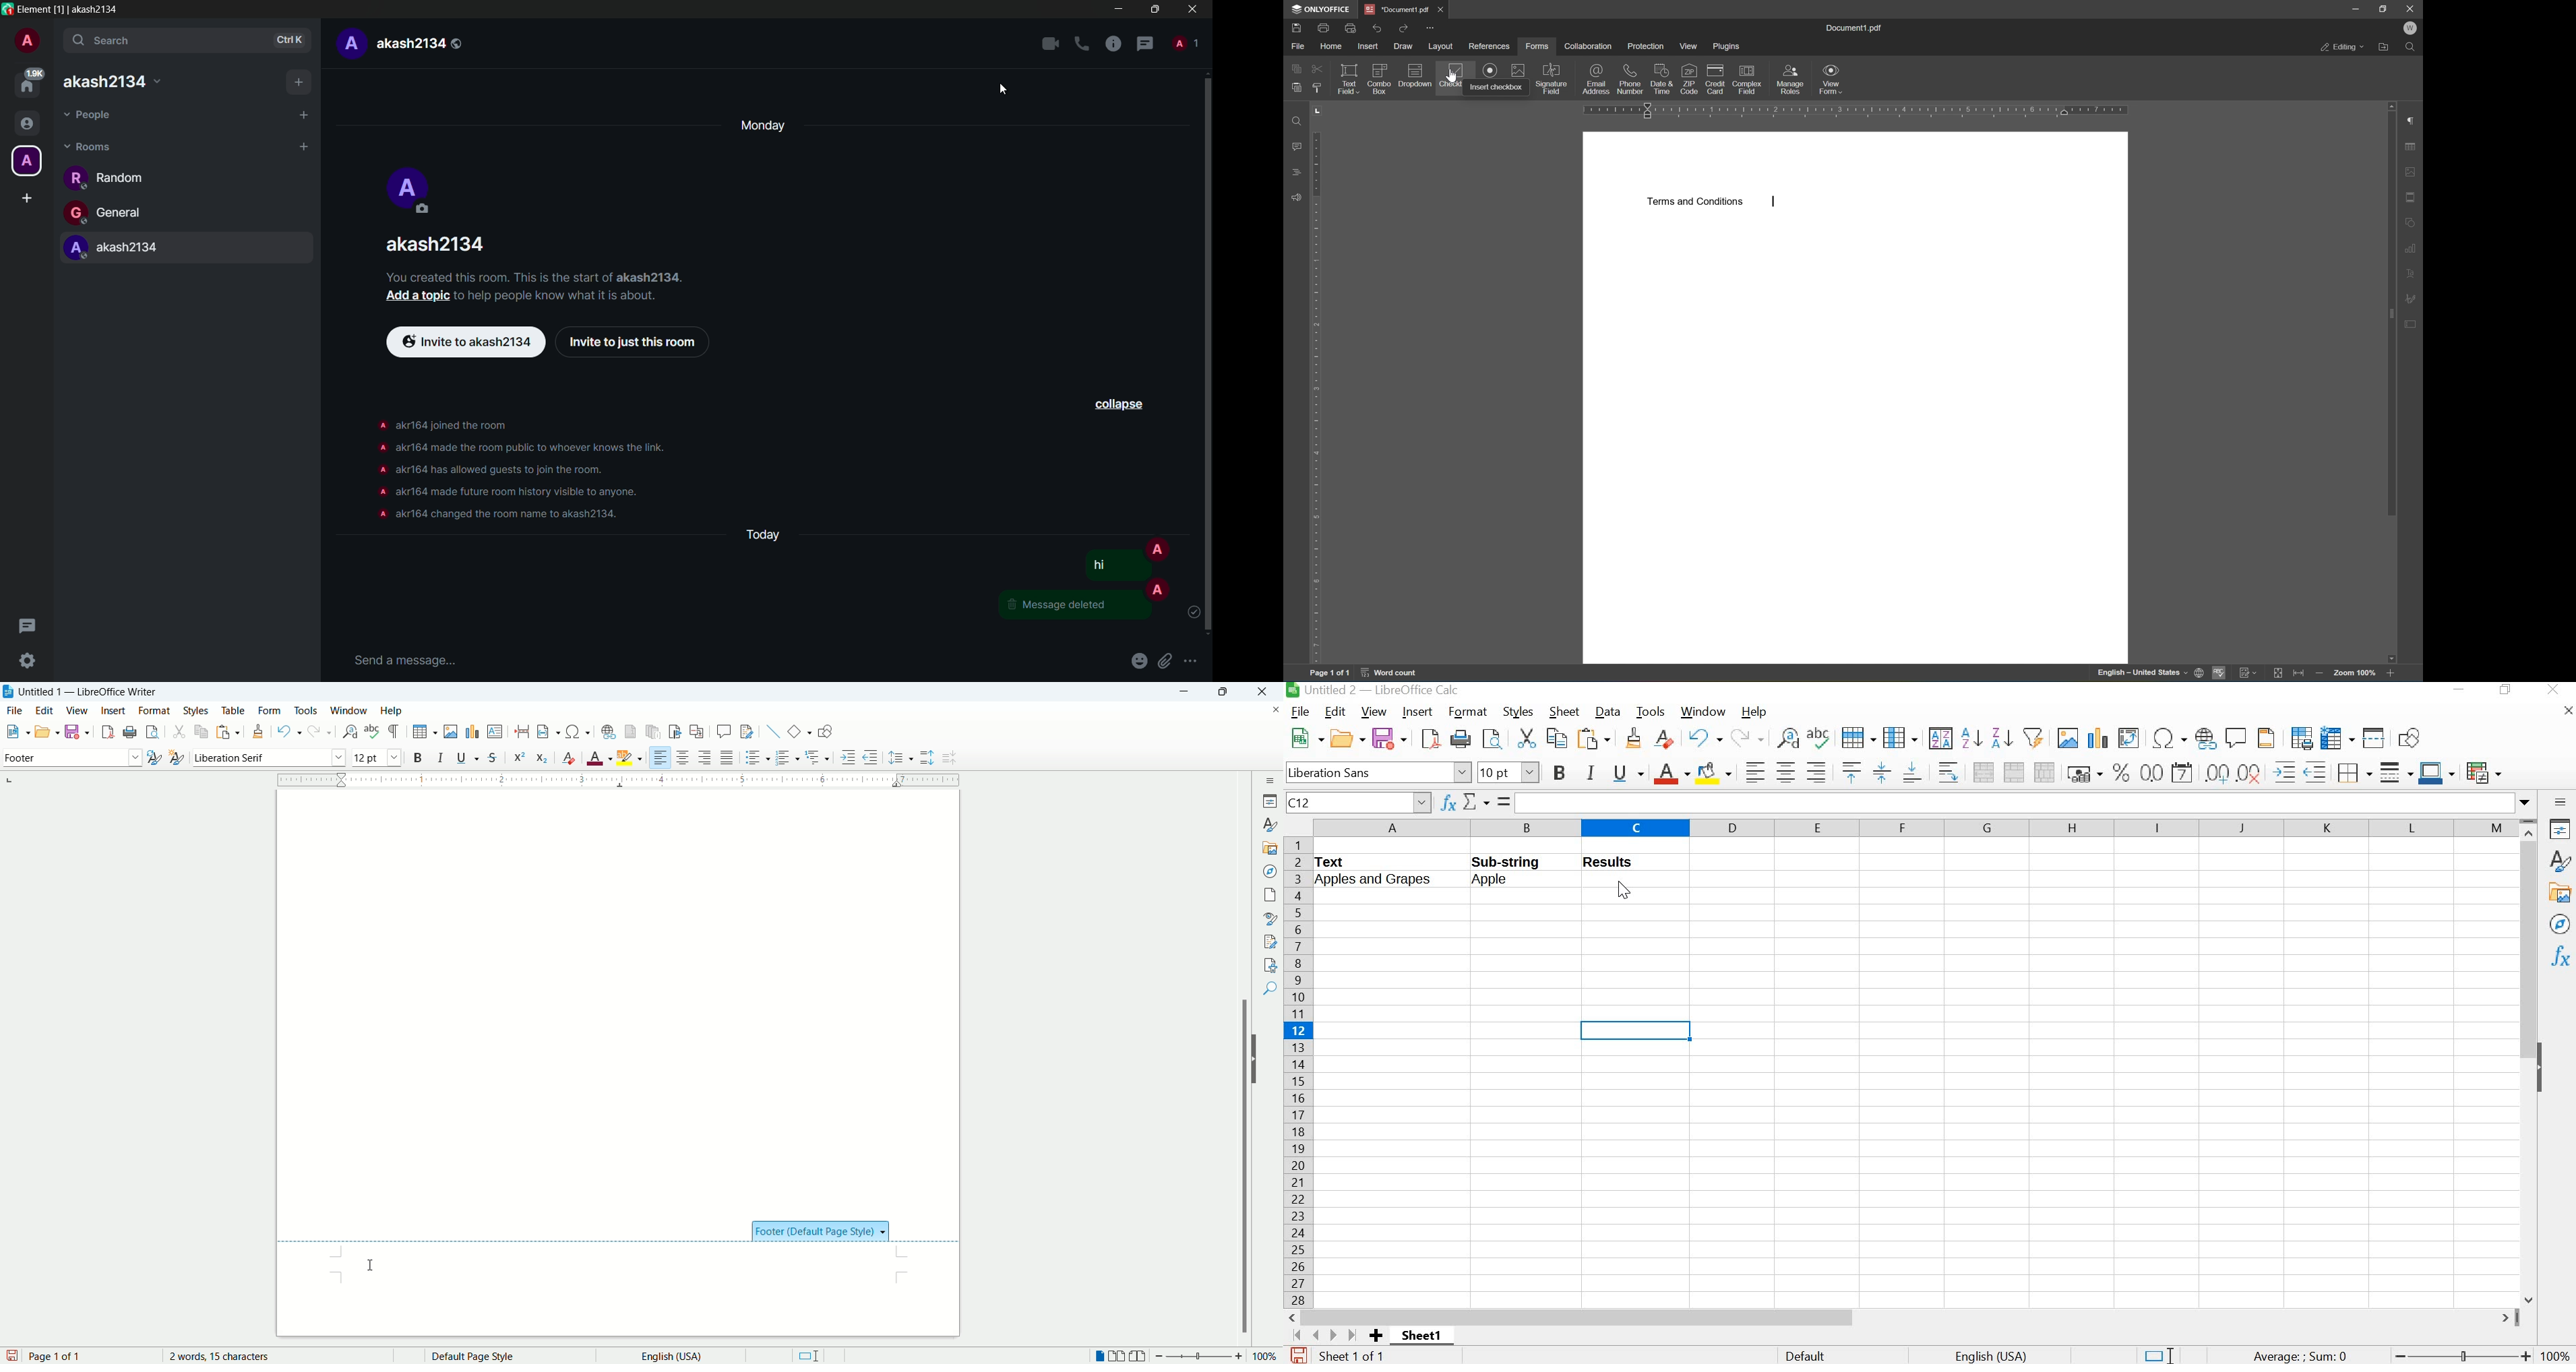 This screenshot has width=2576, height=1372. What do you see at coordinates (2001, 737) in the screenshot?
I see `sort descending` at bounding box center [2001, 737].